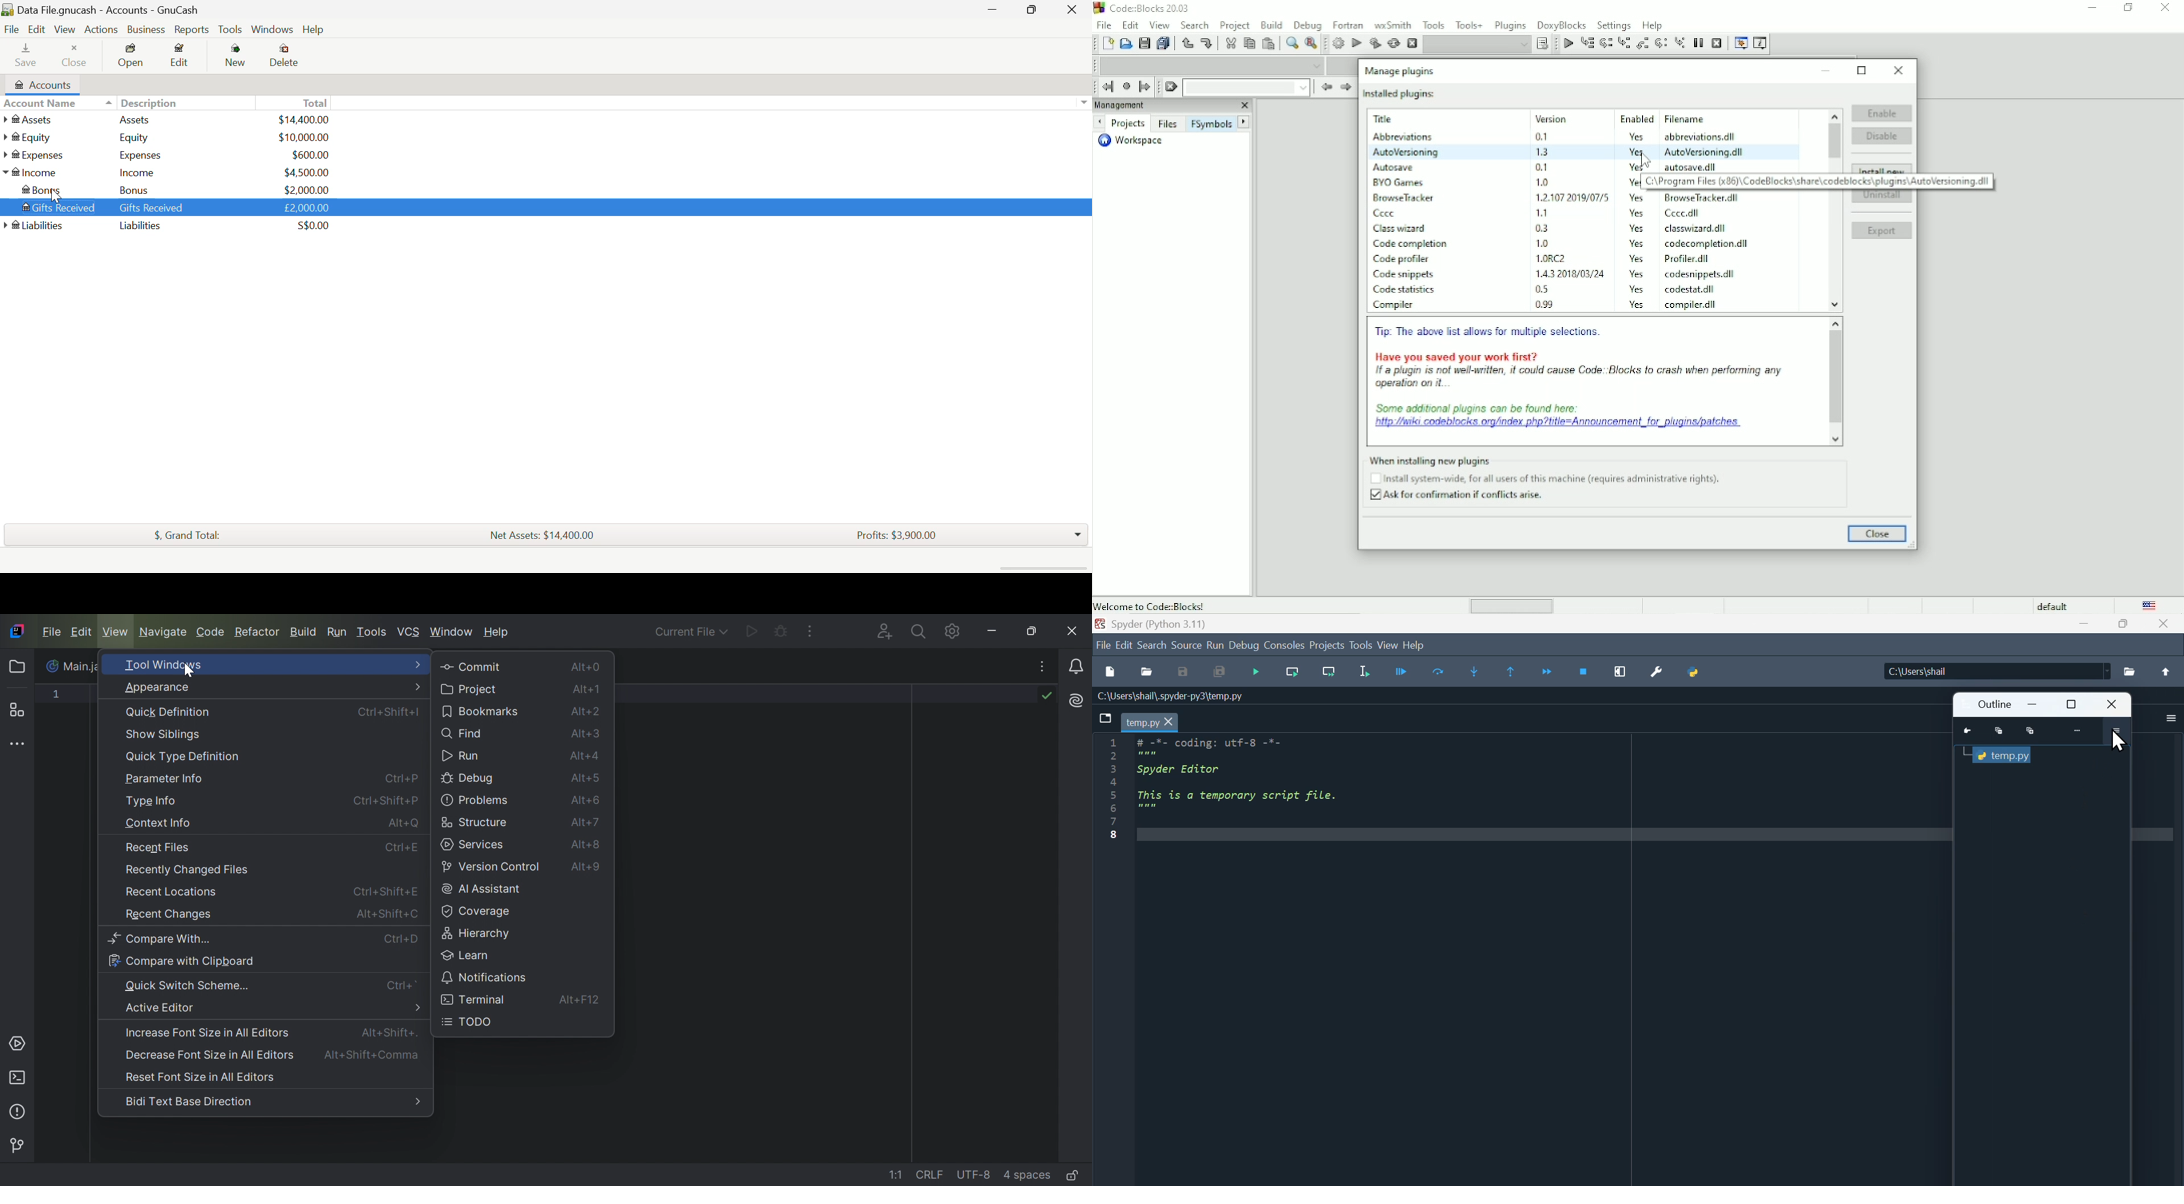 This screenshot has width=2184, height=1204. I want to click on Minimize, so click(1827, 70).